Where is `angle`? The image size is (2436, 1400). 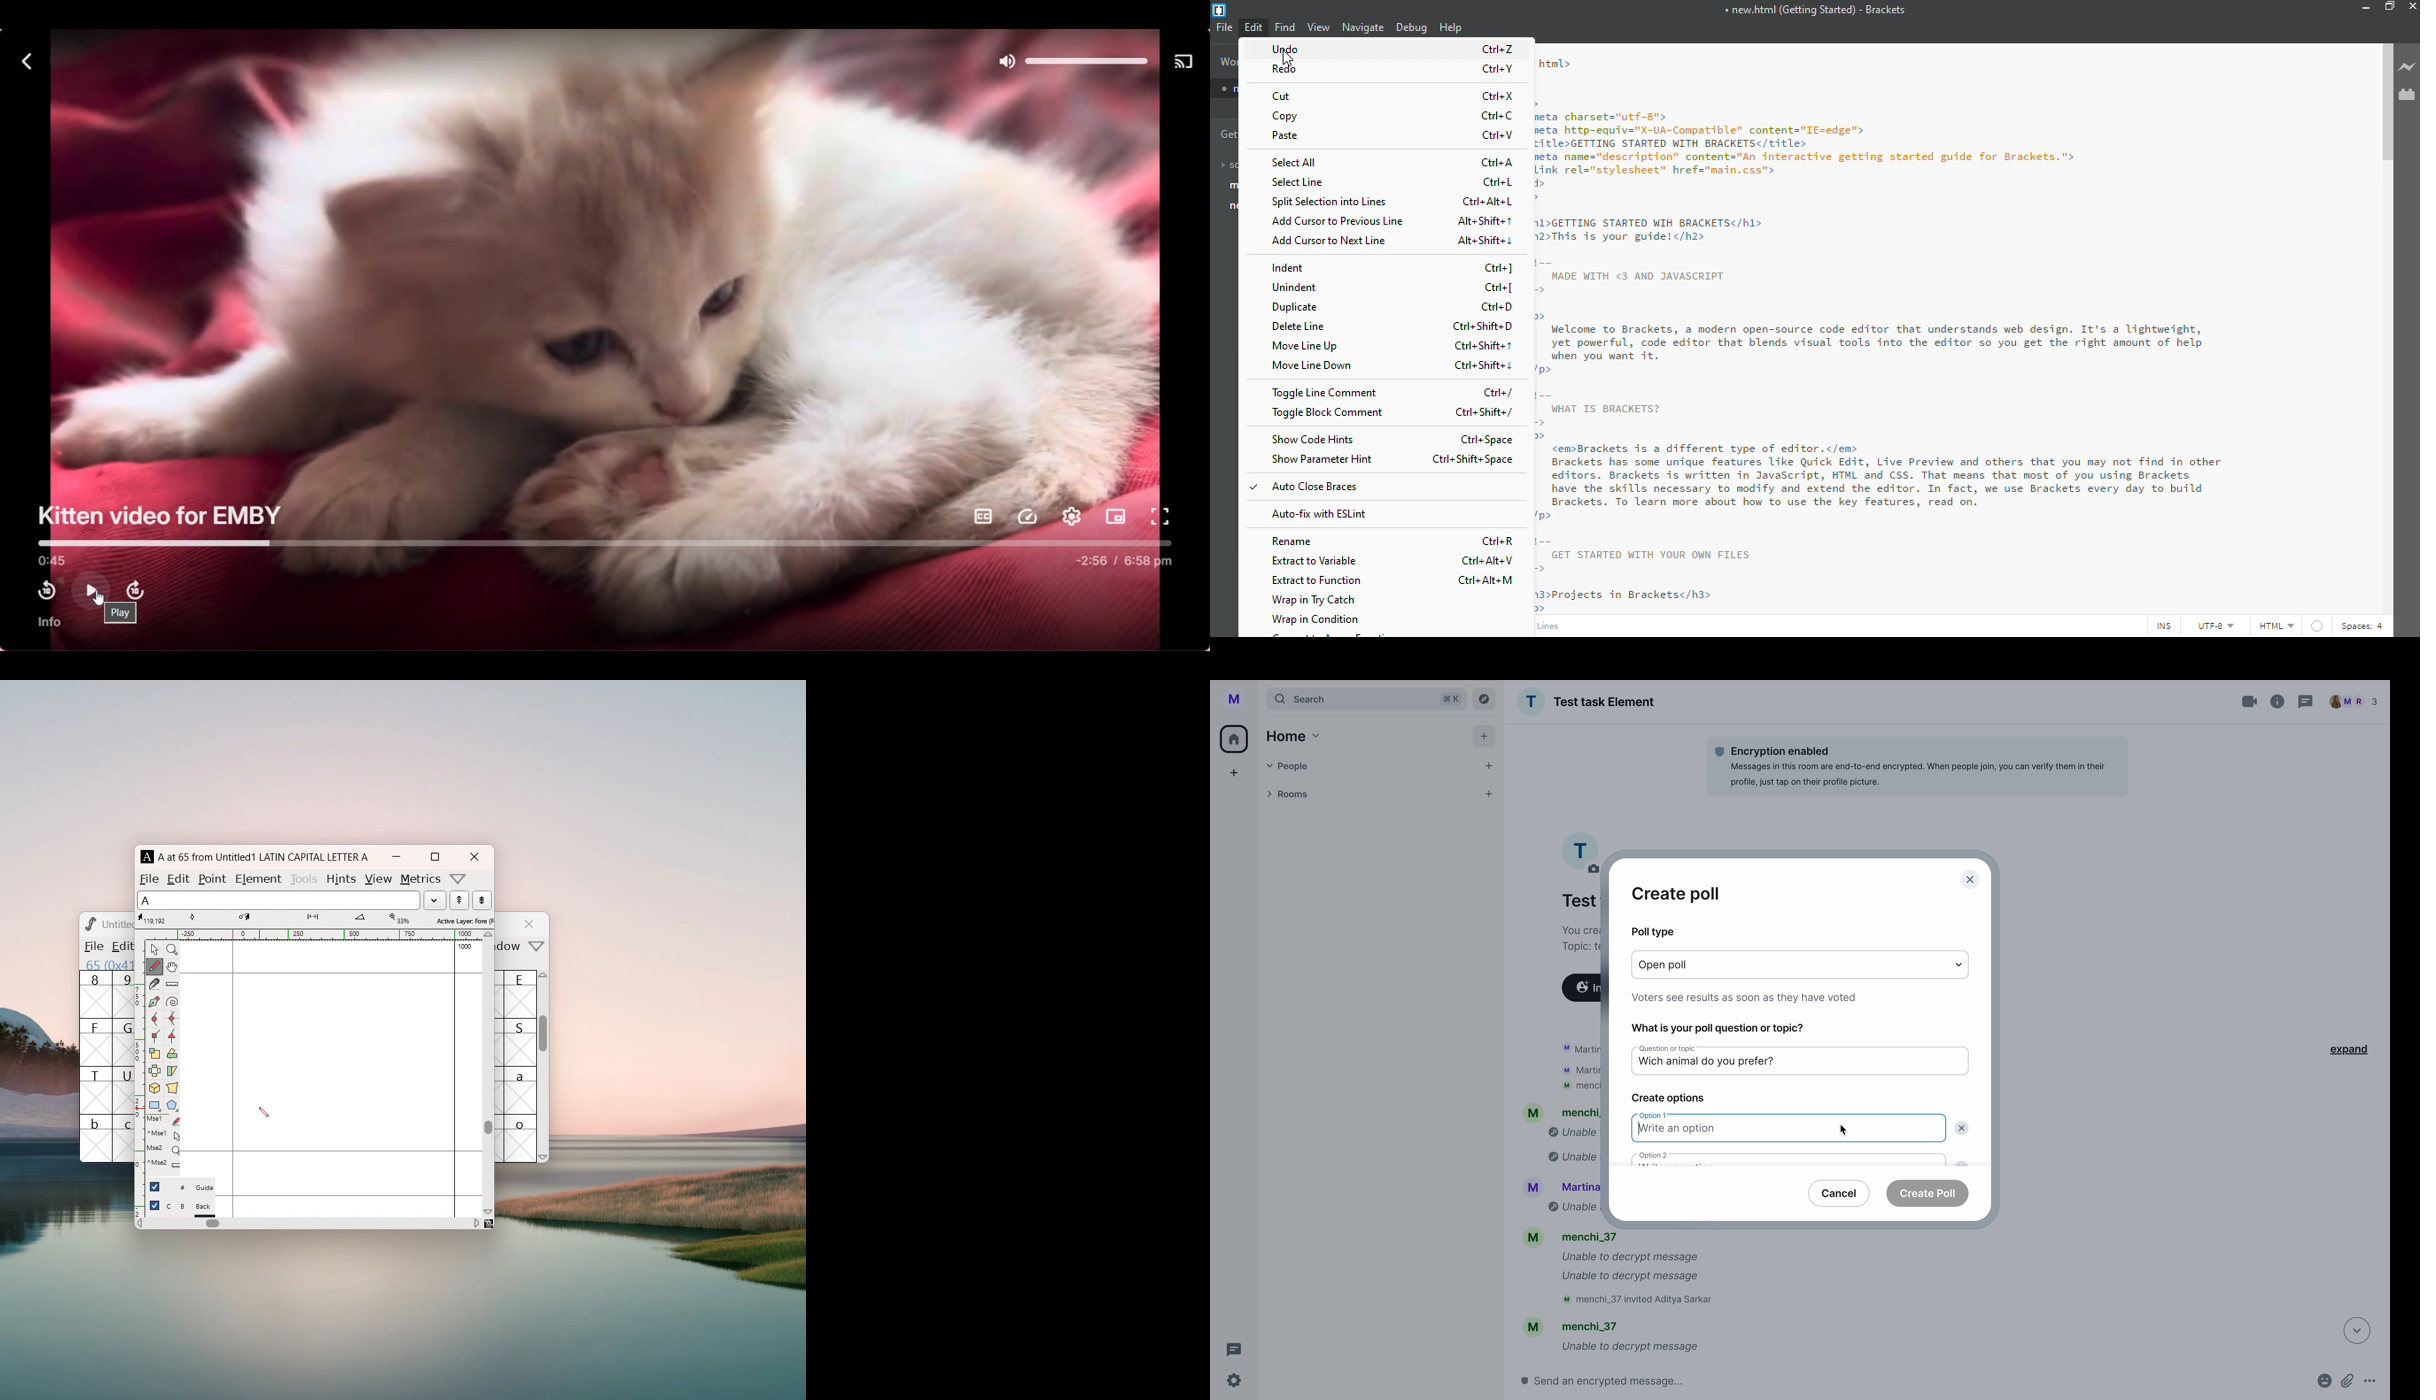 angle is located at coordinates (361, 919).